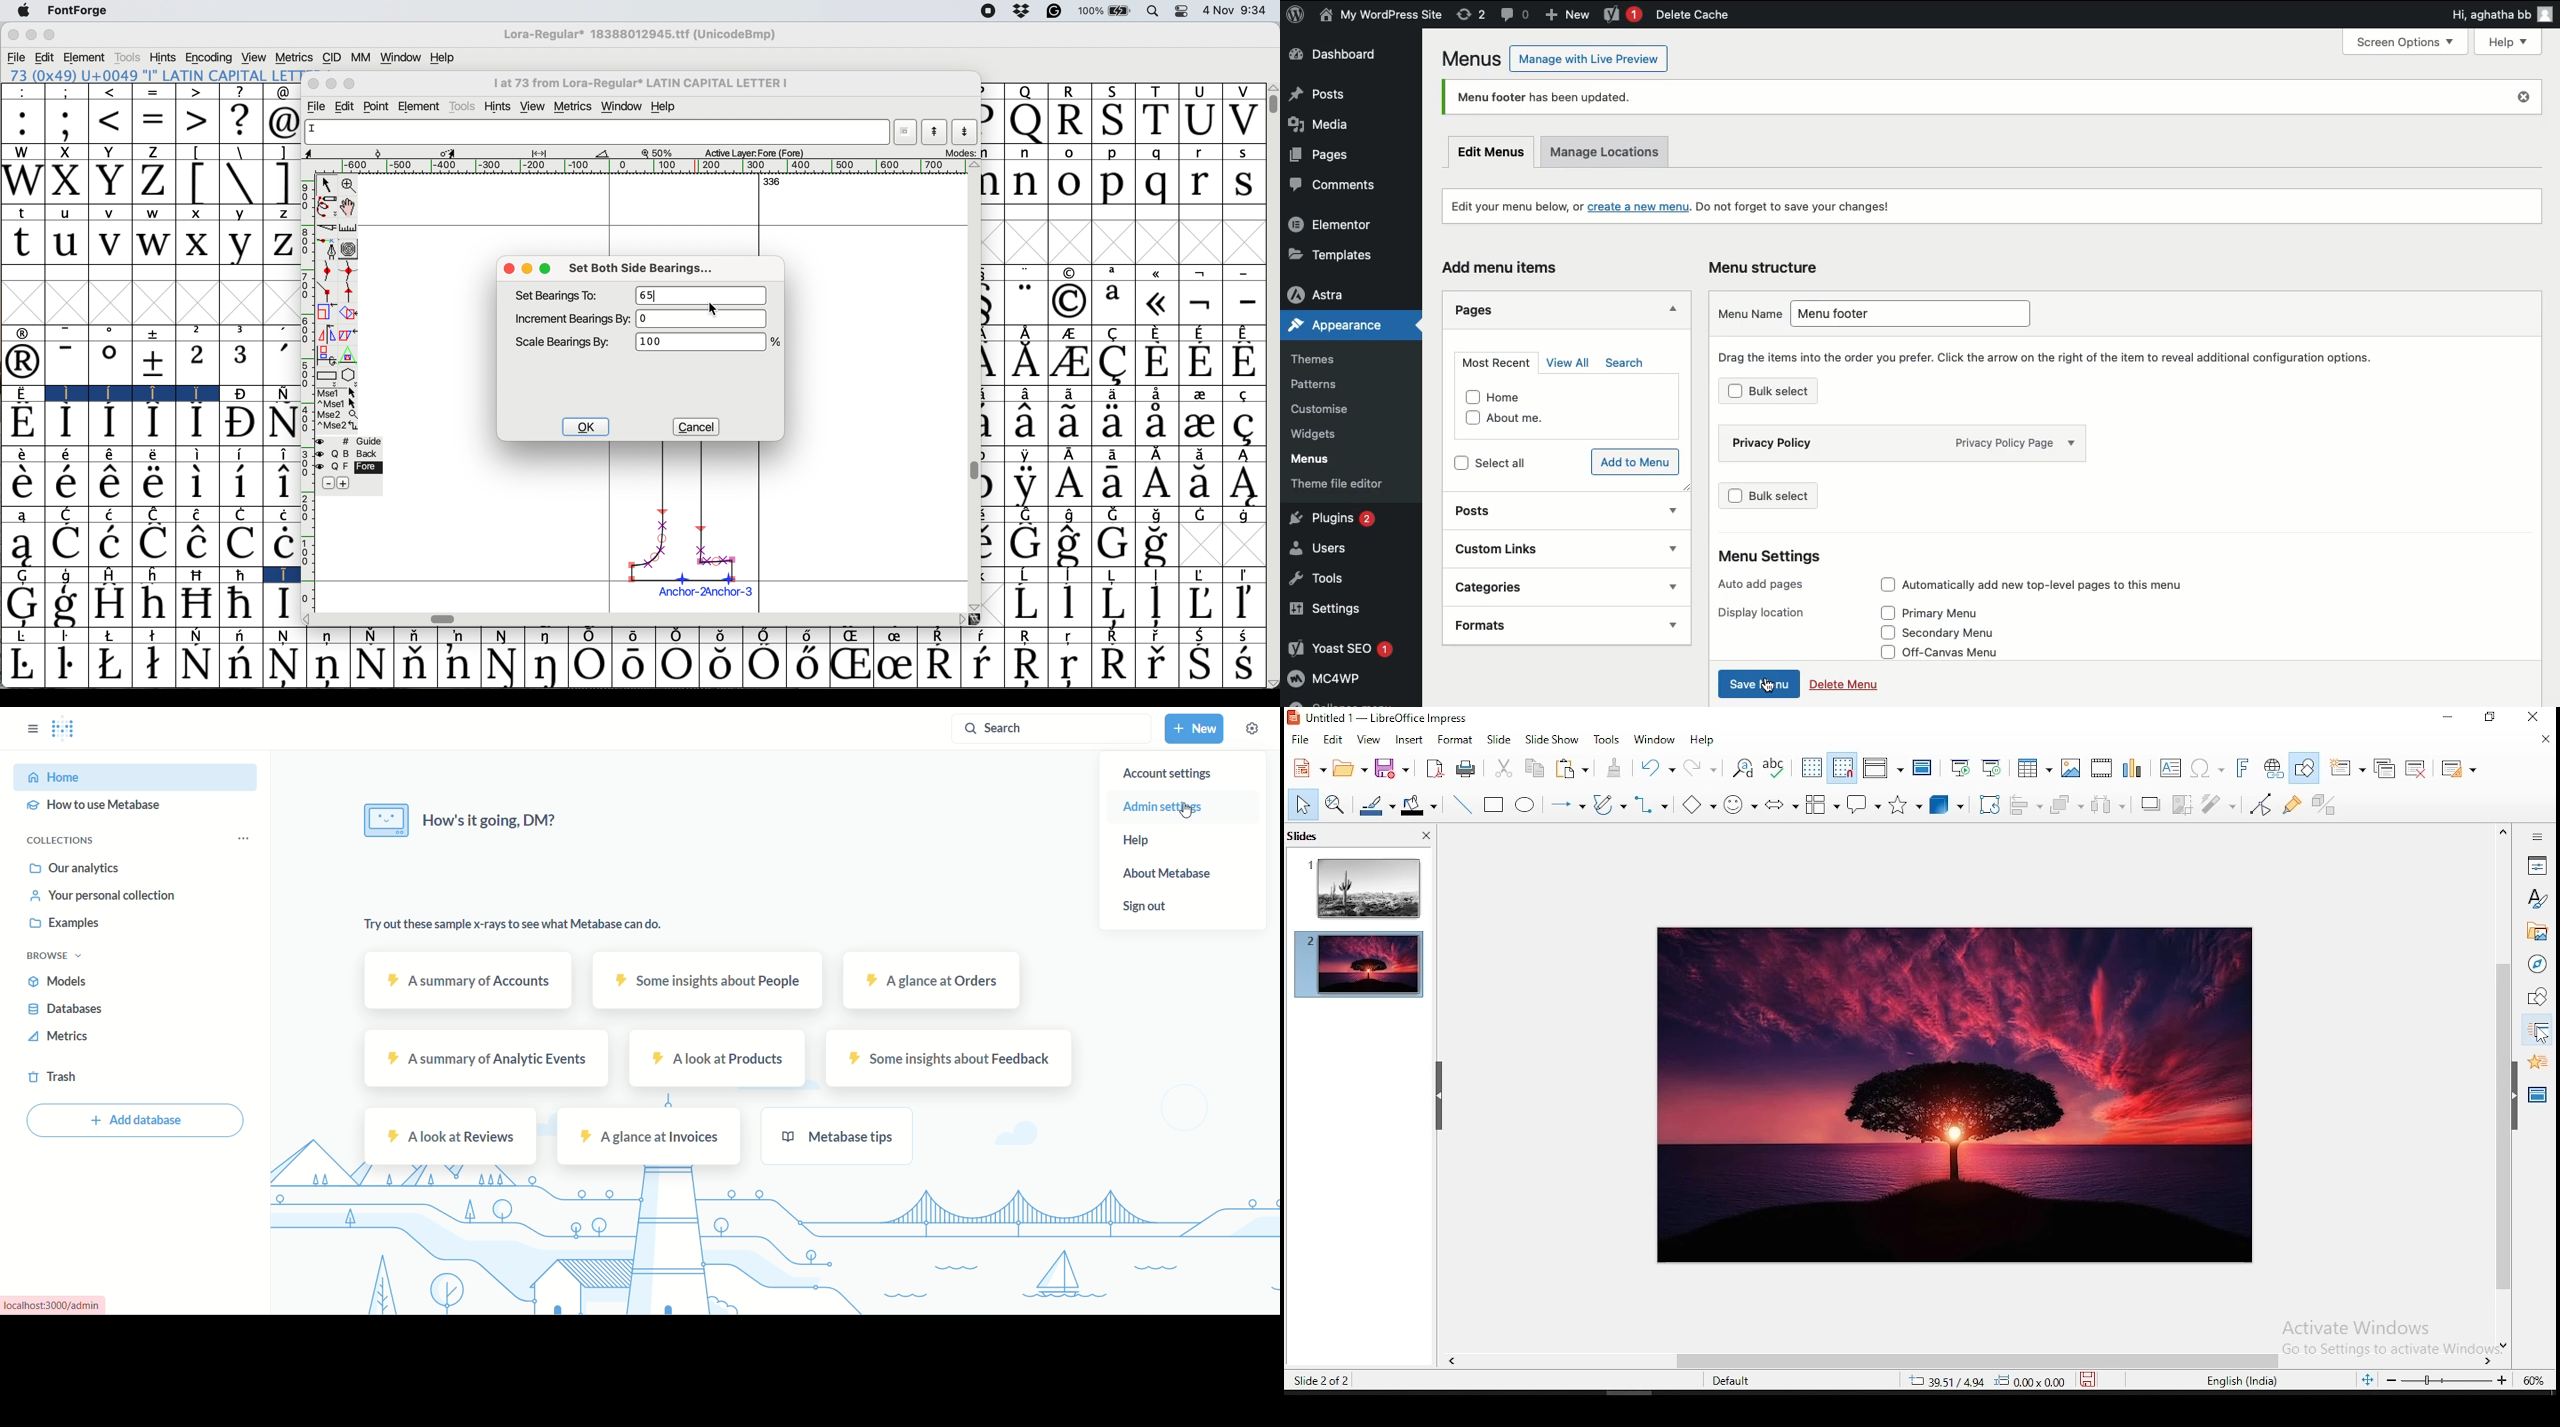  Describe the element at coordinates (1653, 741) in the screenshot. I see `window` at that location.